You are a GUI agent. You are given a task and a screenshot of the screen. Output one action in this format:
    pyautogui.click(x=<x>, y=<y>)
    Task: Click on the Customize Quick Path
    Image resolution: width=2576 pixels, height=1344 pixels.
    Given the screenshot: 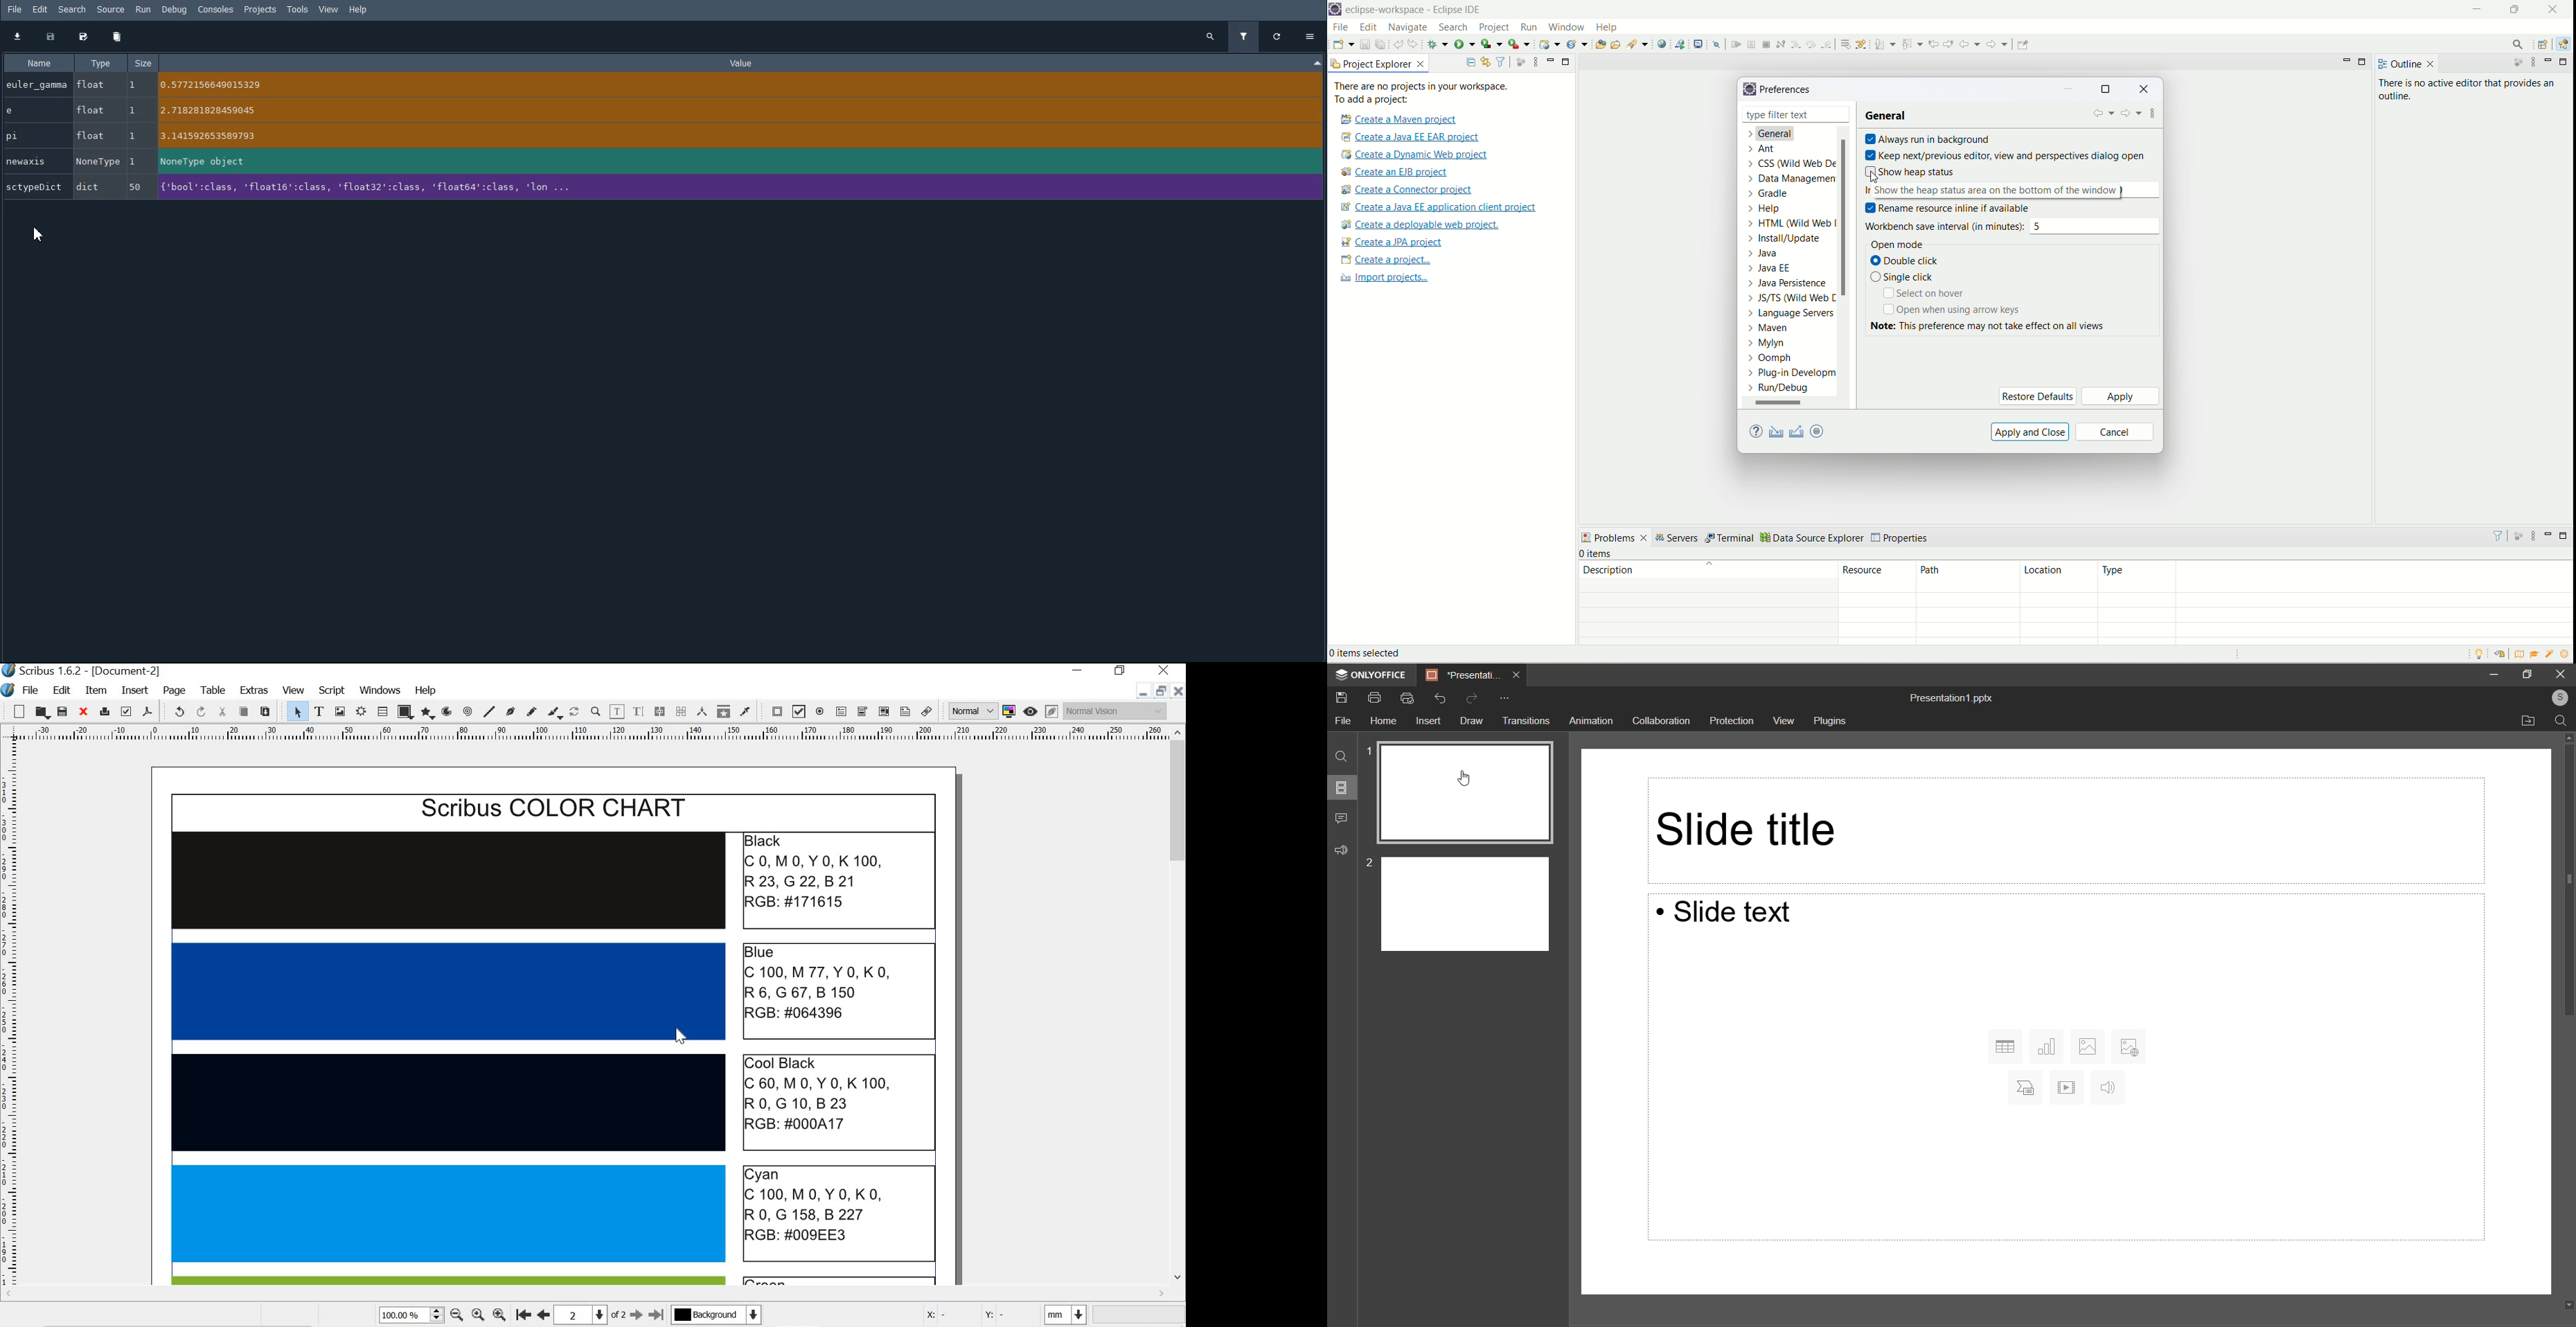 What is the action you would take?
    pyautogui.click(x=1502, y=700)
    